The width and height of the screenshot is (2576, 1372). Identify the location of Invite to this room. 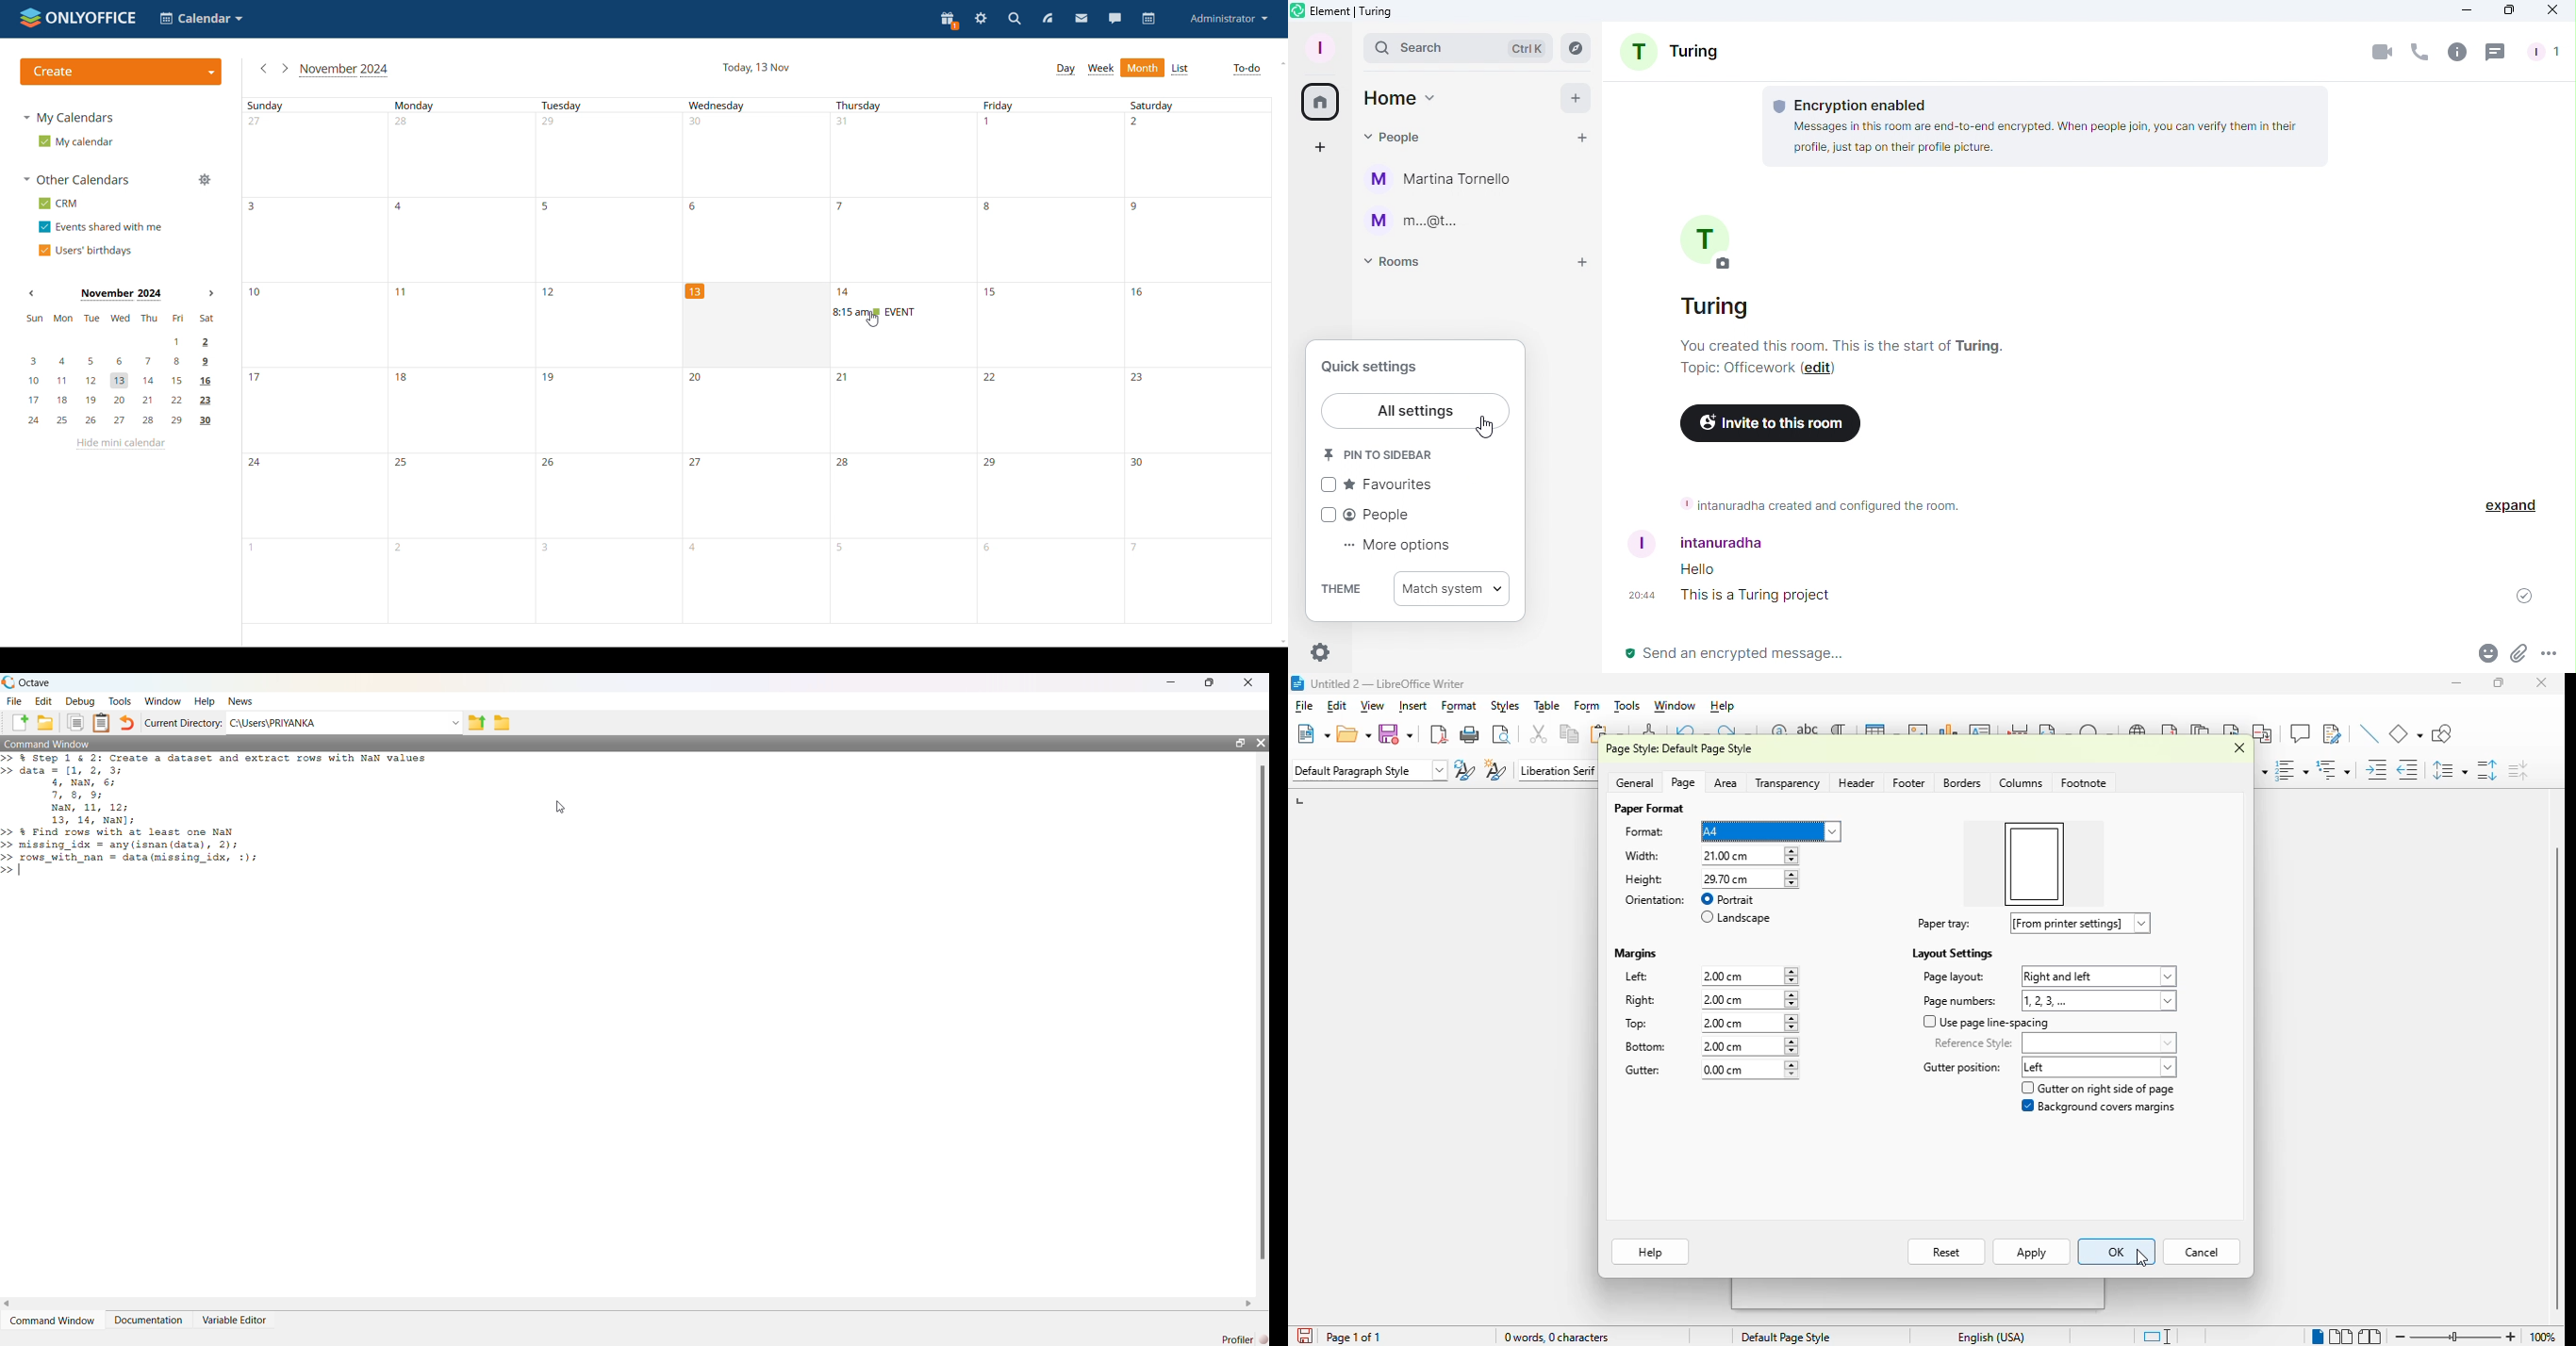
(1767, 424).